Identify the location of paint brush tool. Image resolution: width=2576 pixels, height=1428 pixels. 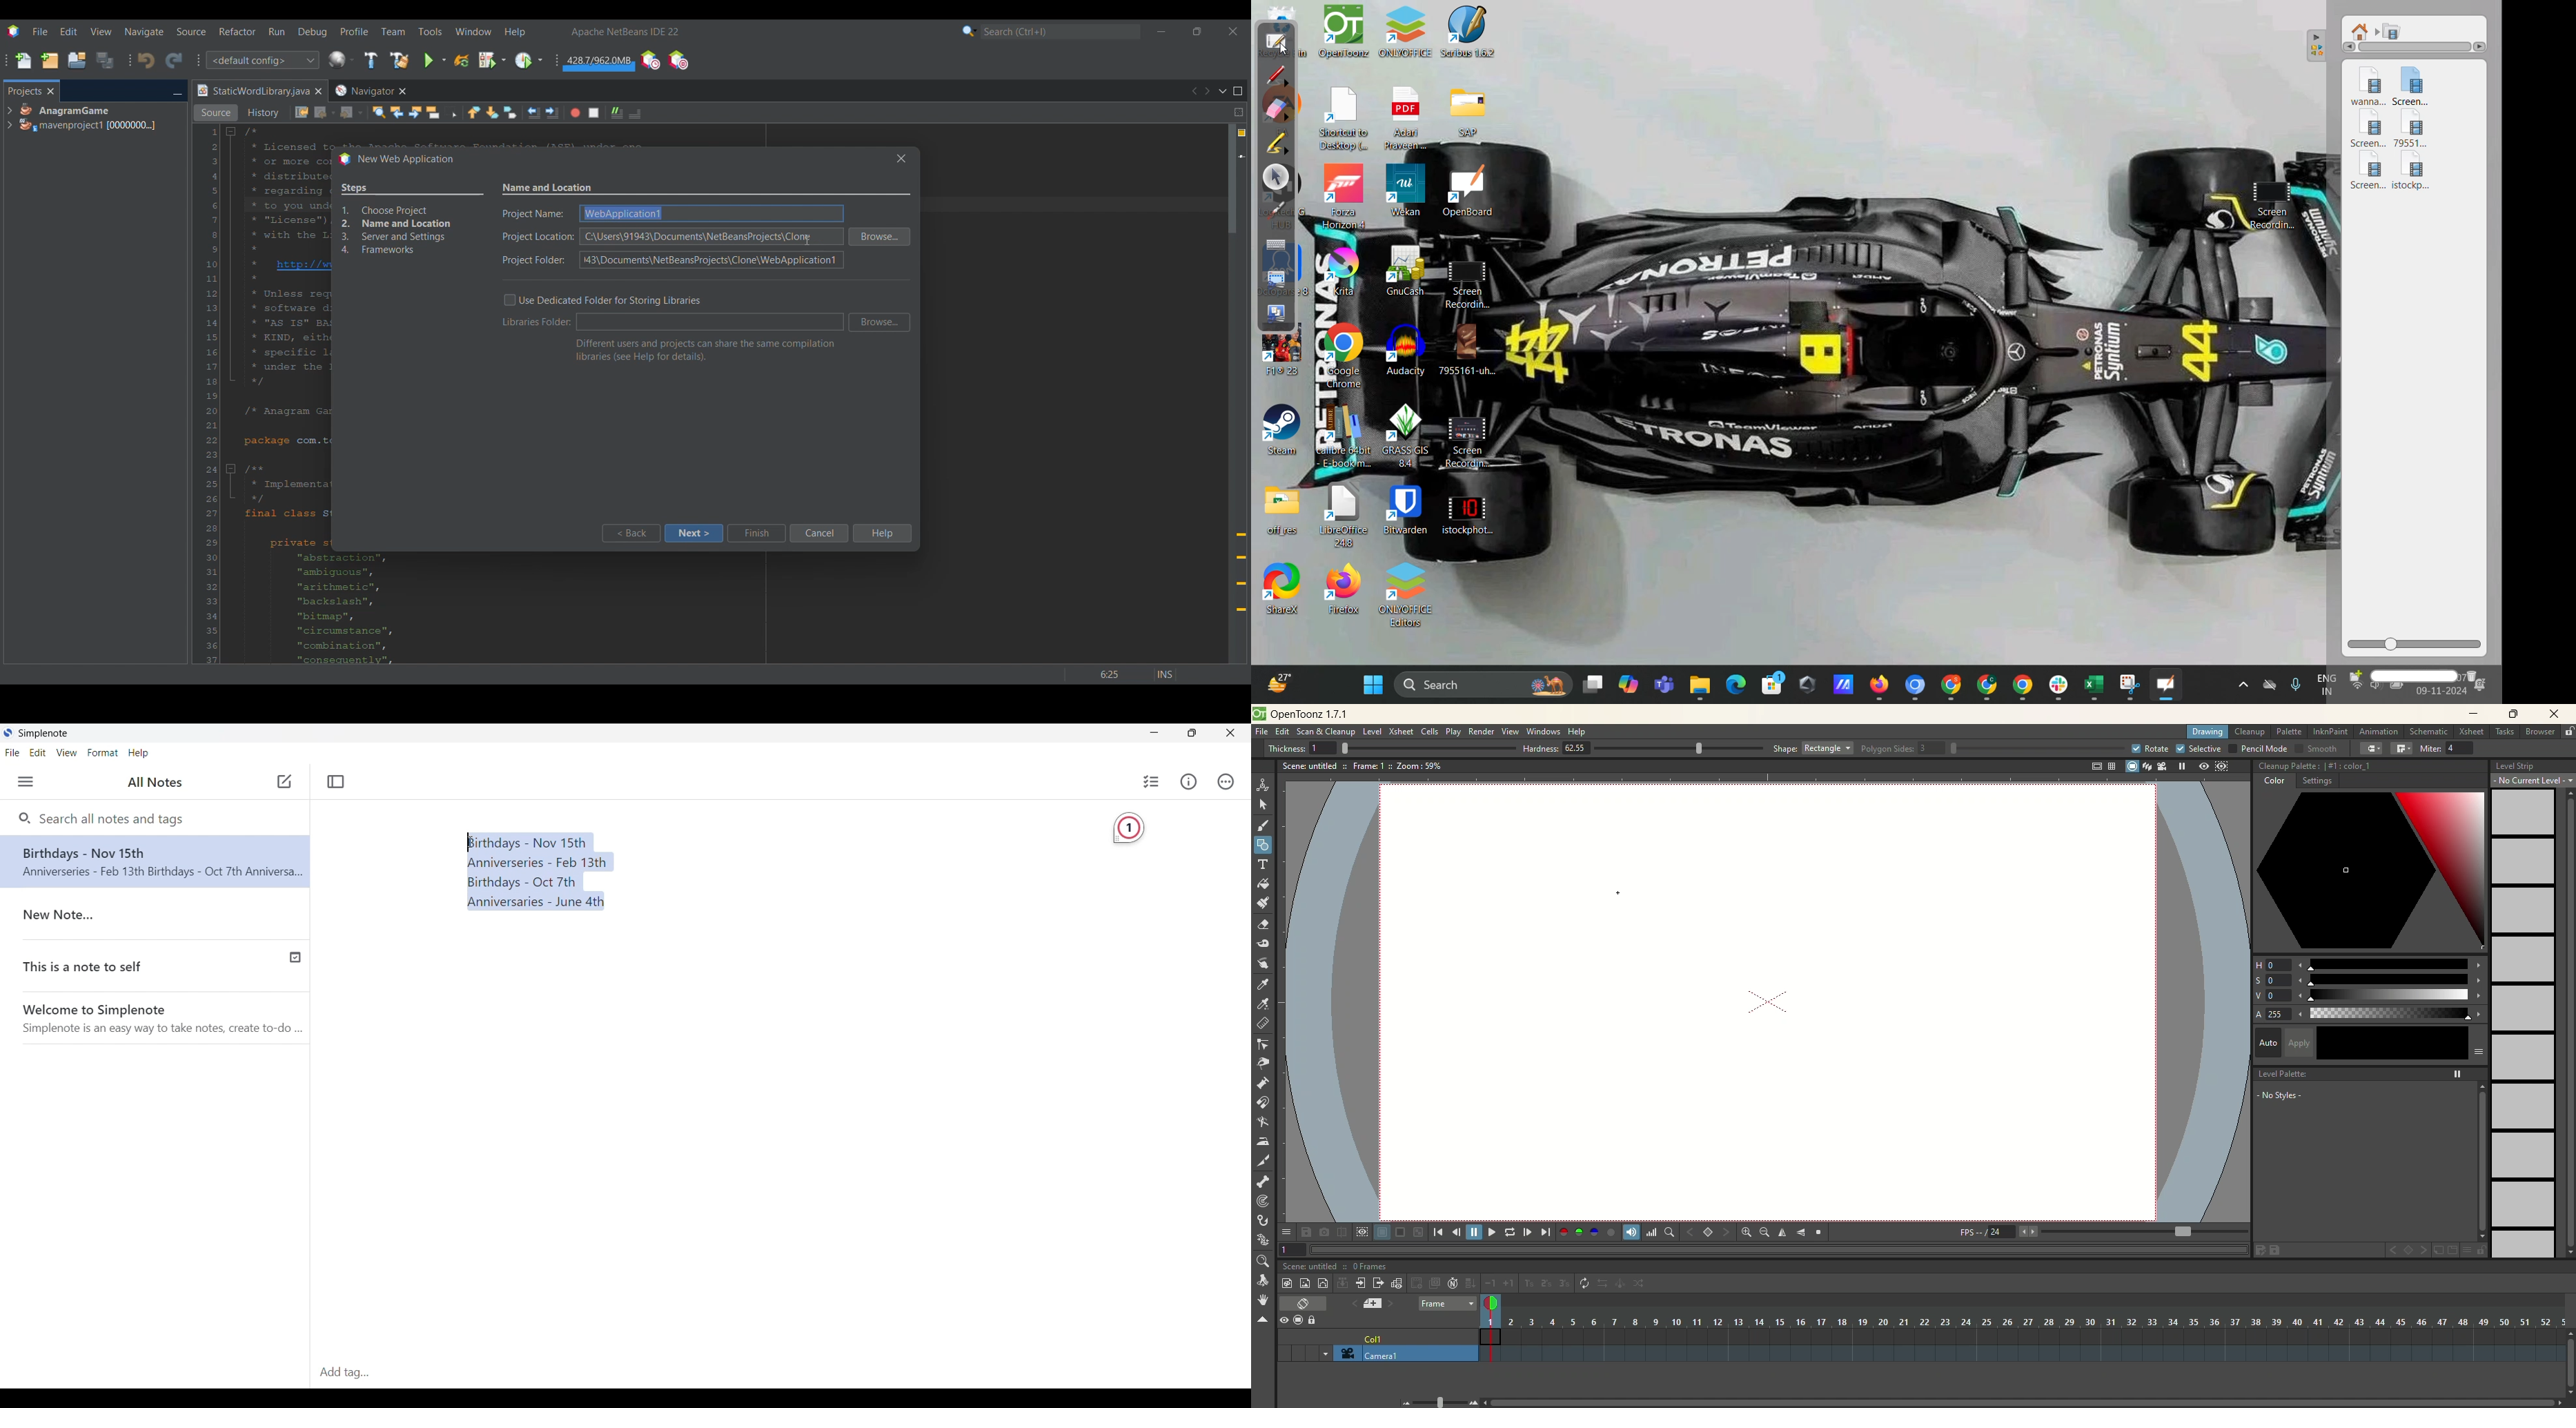
(1263, 901).